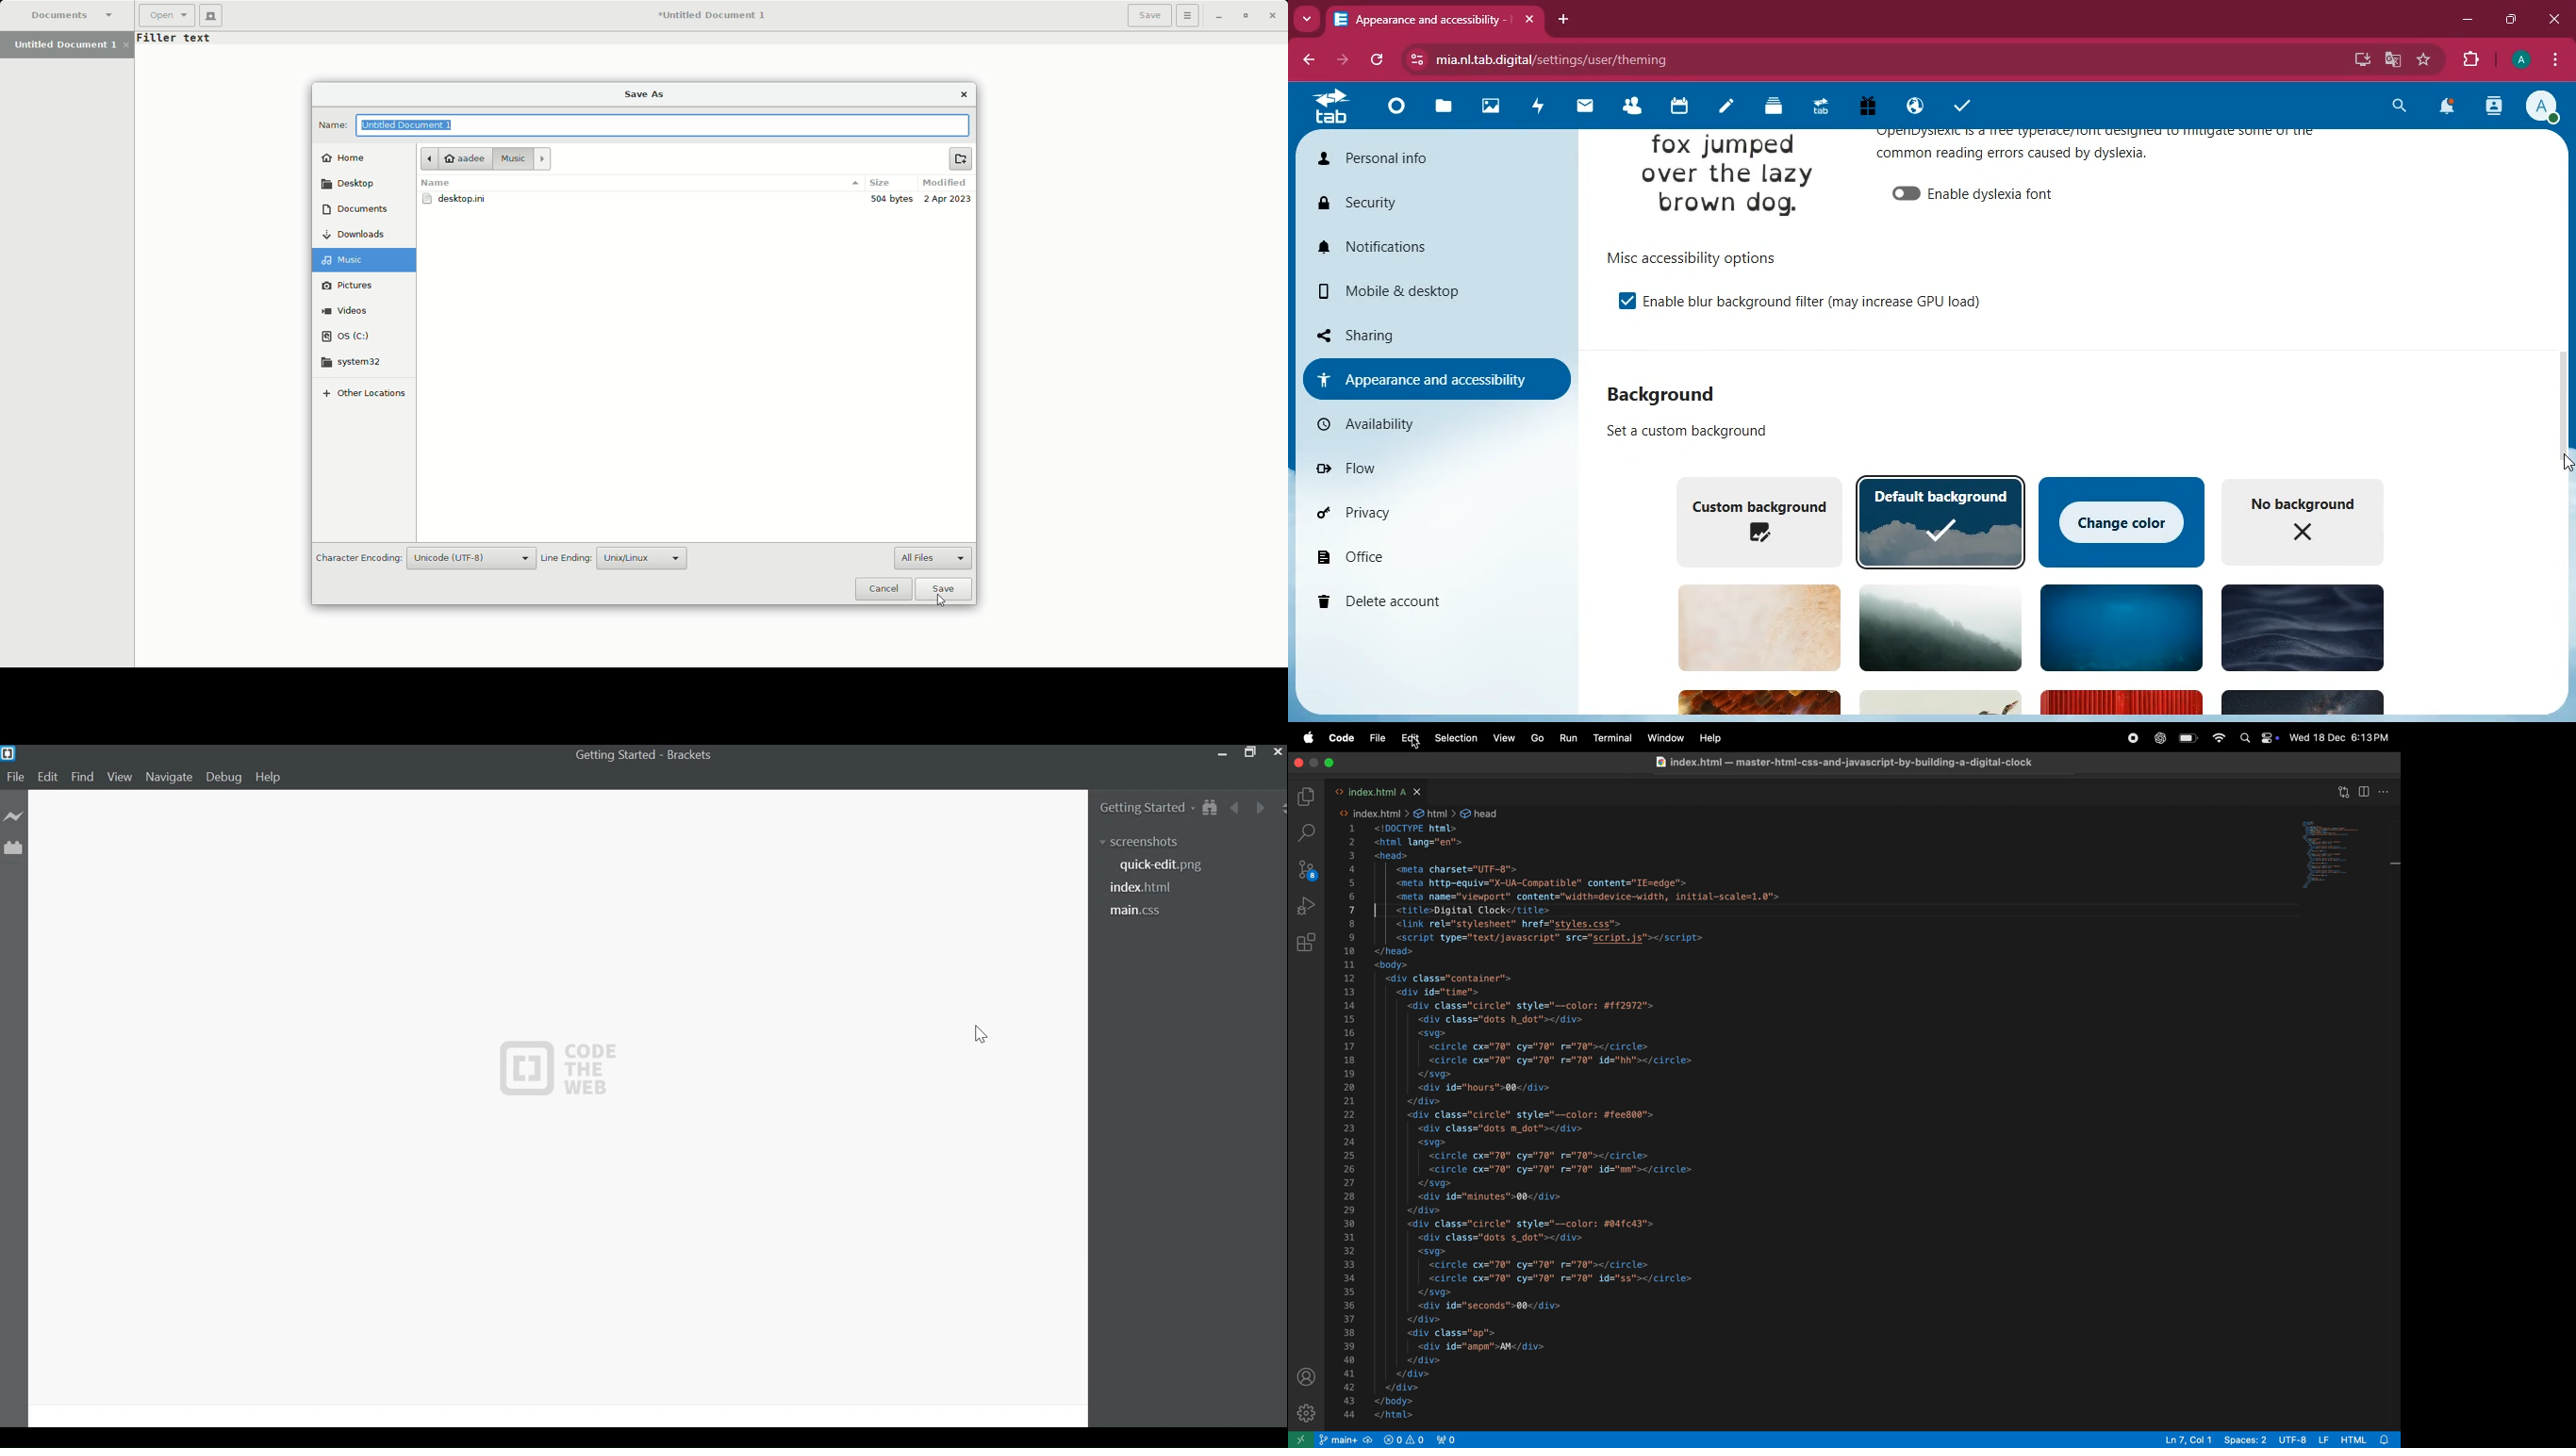 Image resolution: width=2576 pixels, height=1456 pixels. What do you see at coordinates (1144, 843) in the screenshot?
I see `screenshot` at bounding box center [1144, 843].